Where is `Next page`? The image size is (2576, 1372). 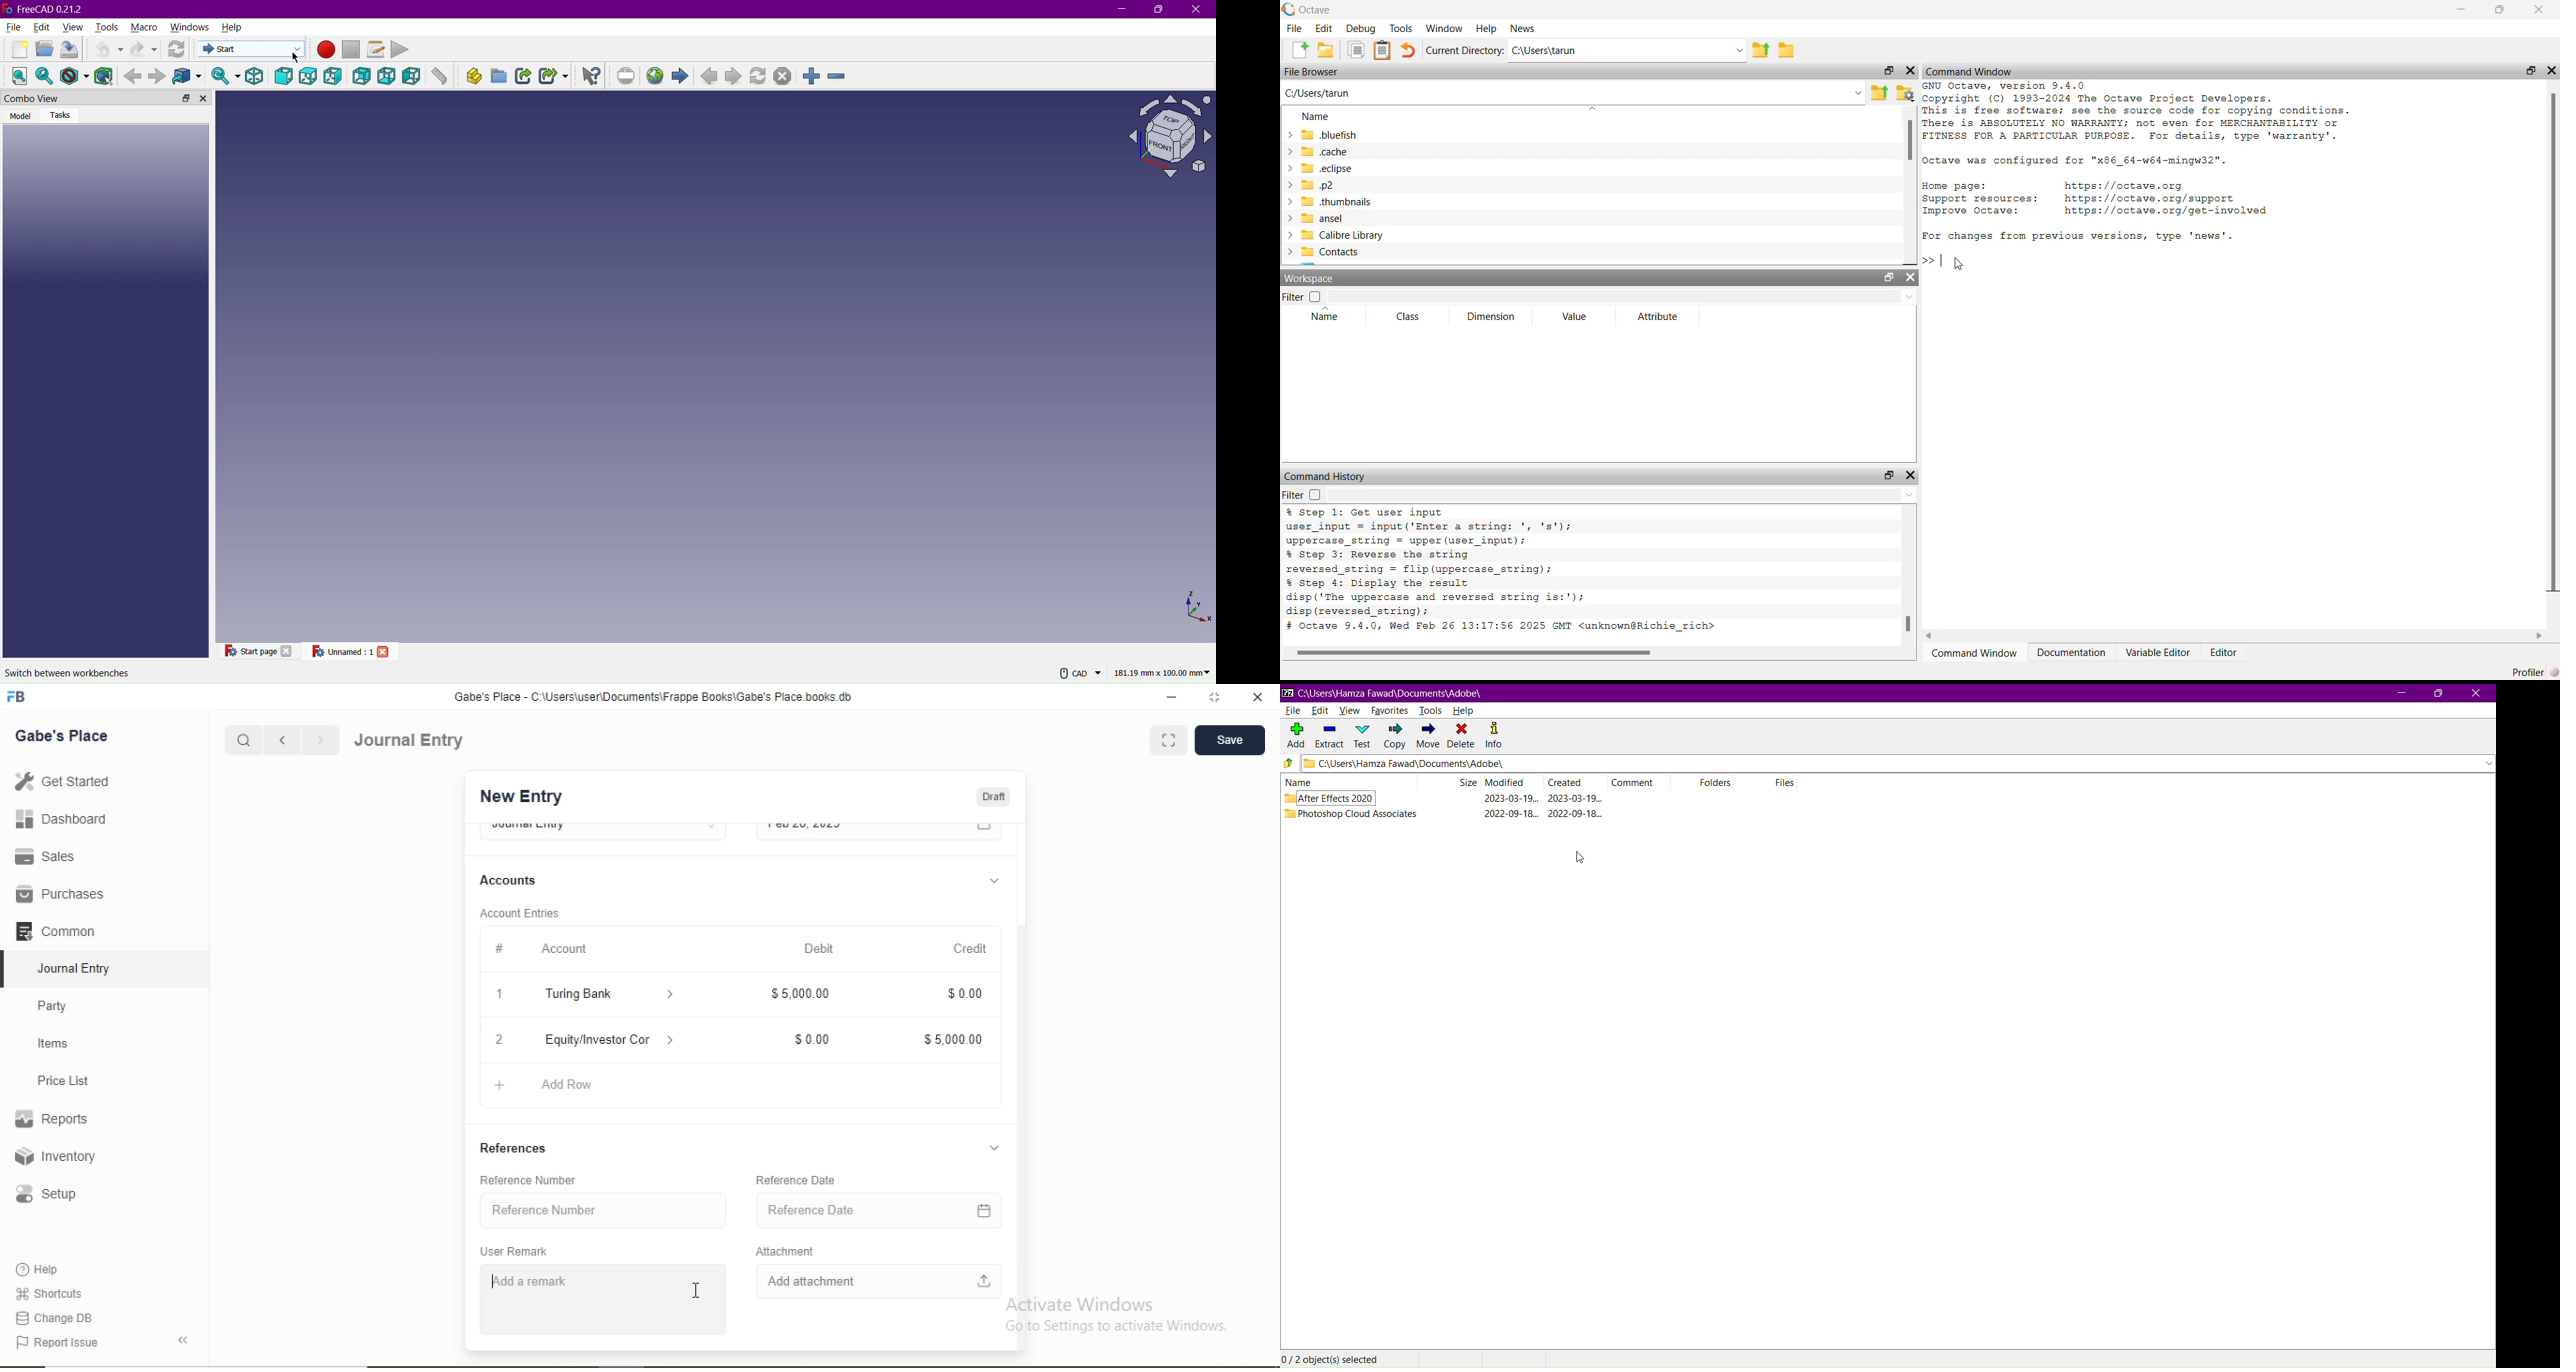 Next page is located at coordinates (735, 77).